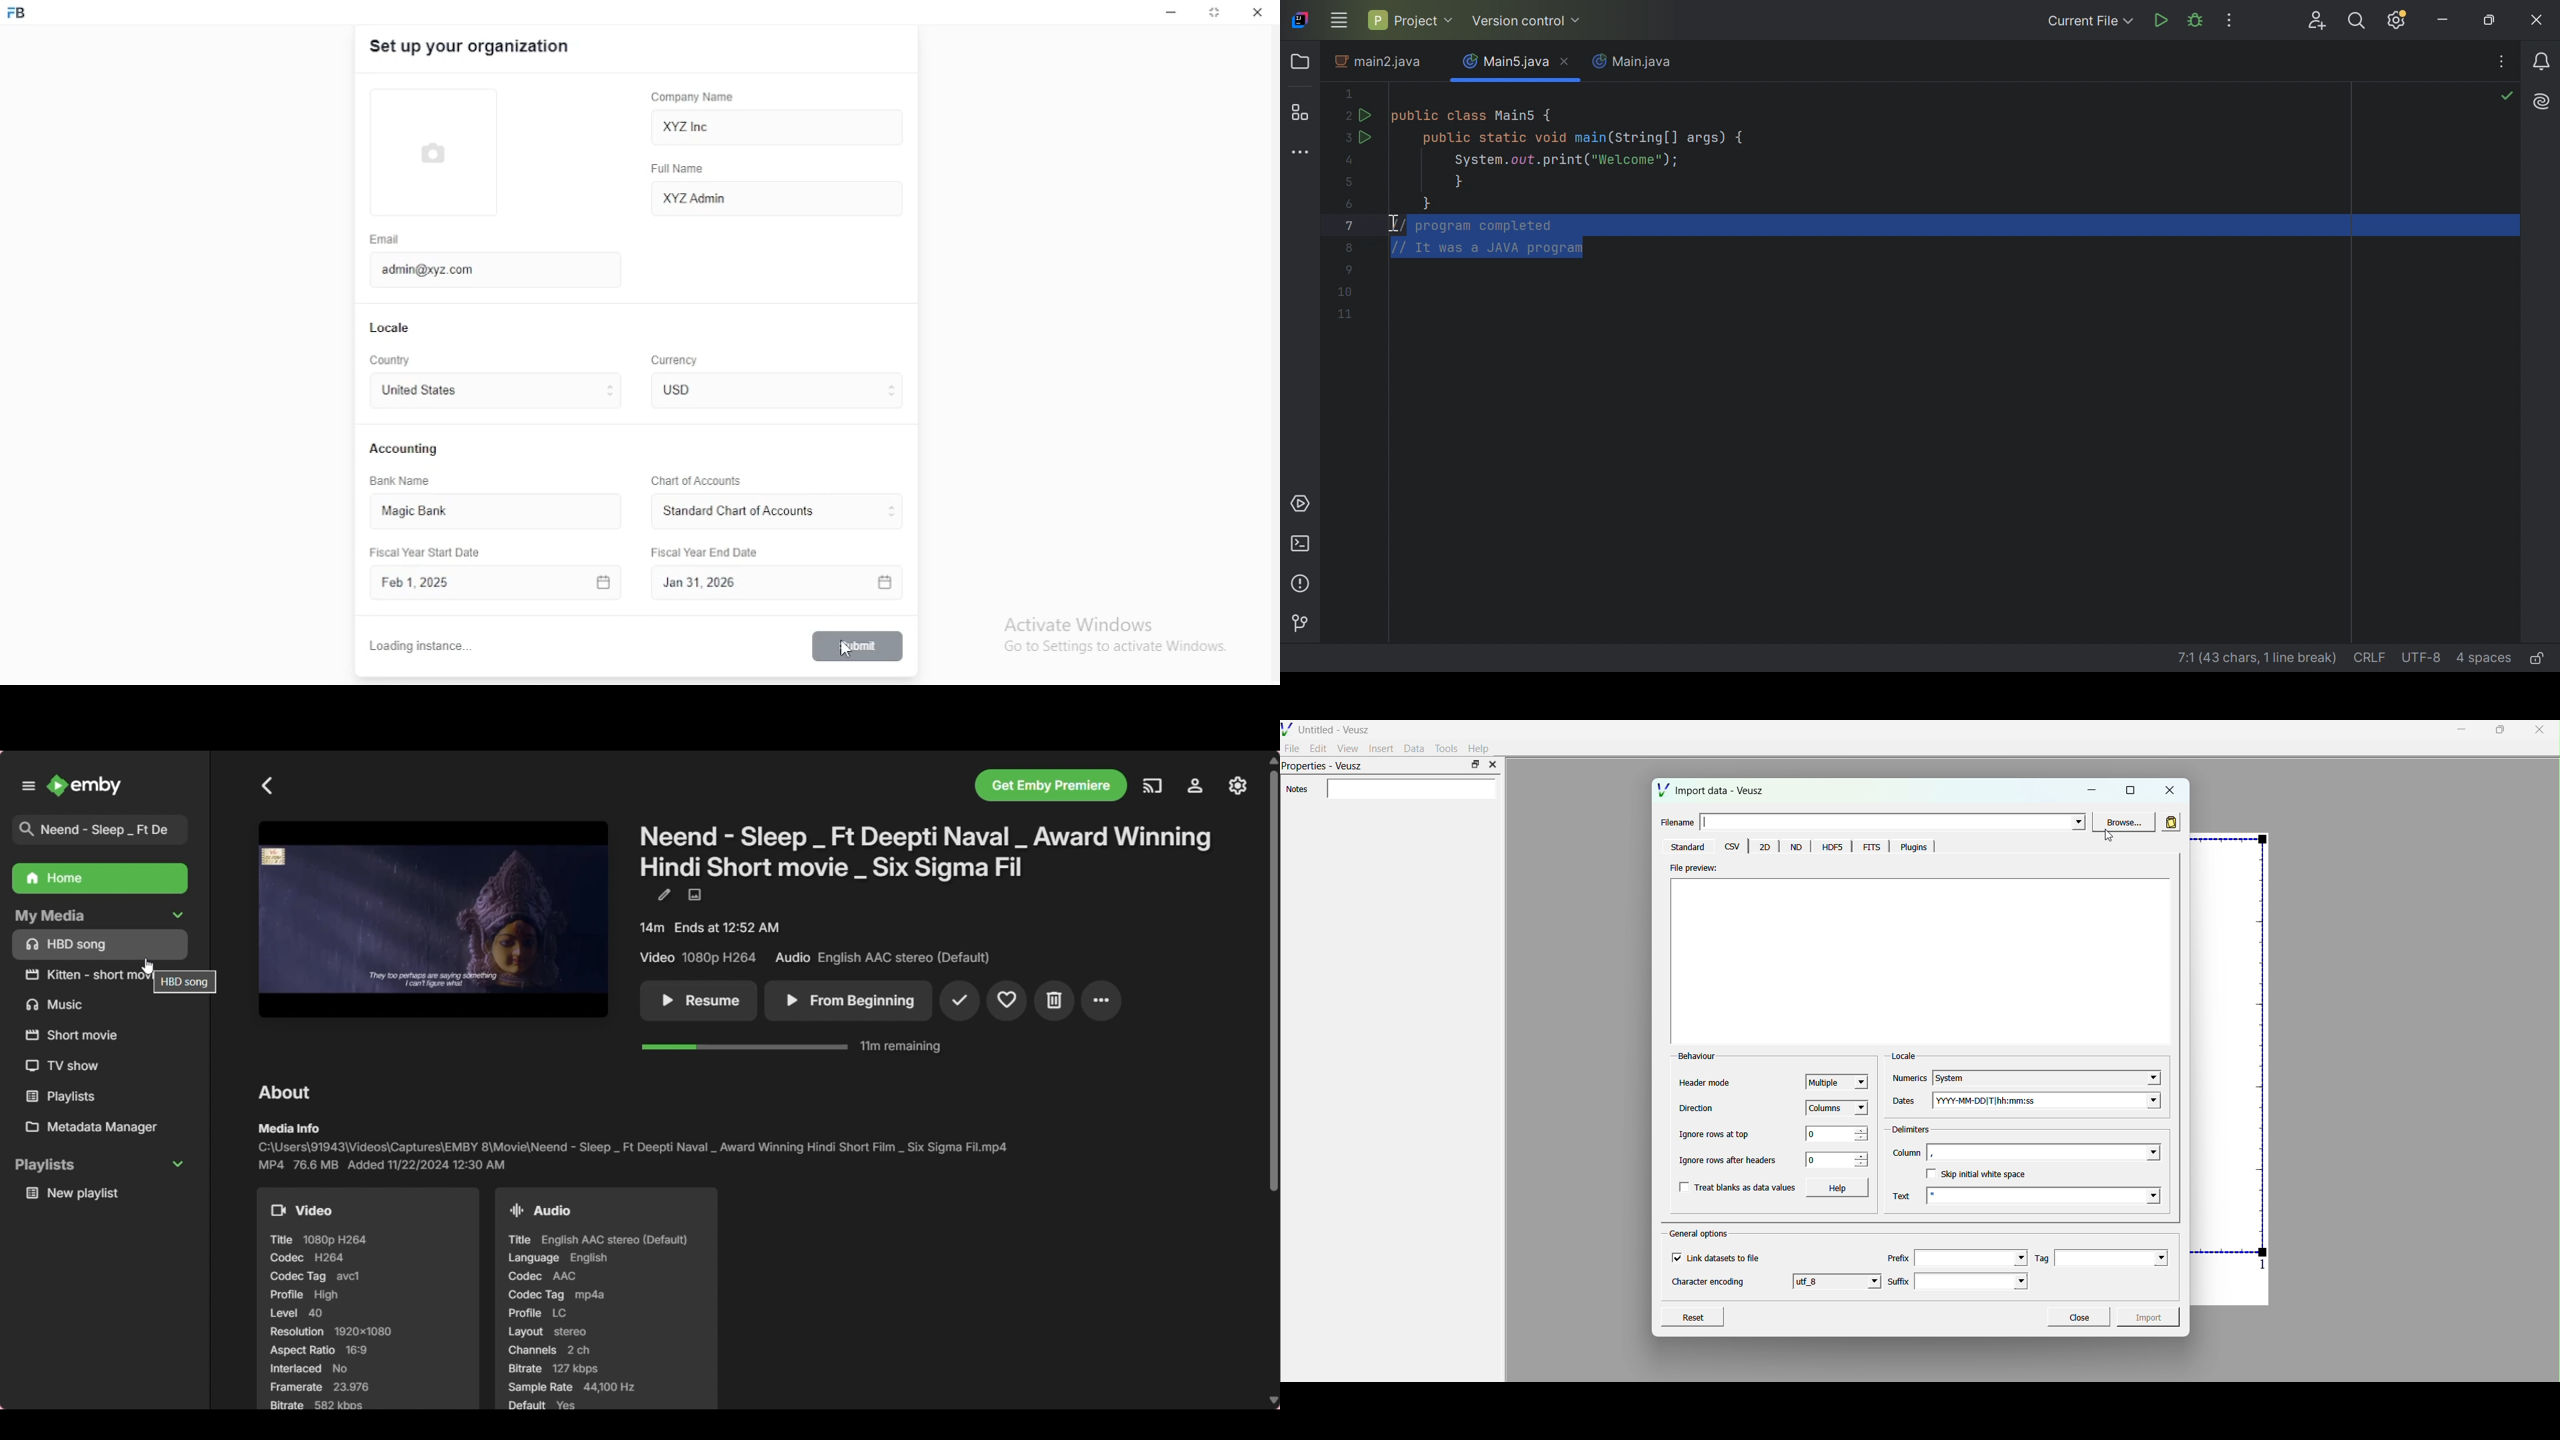 The width and height of the screenshot is (2576, 1456). Describe the element at coordinates (1447, 748) in the screenshot. I see `Tools` at that location.